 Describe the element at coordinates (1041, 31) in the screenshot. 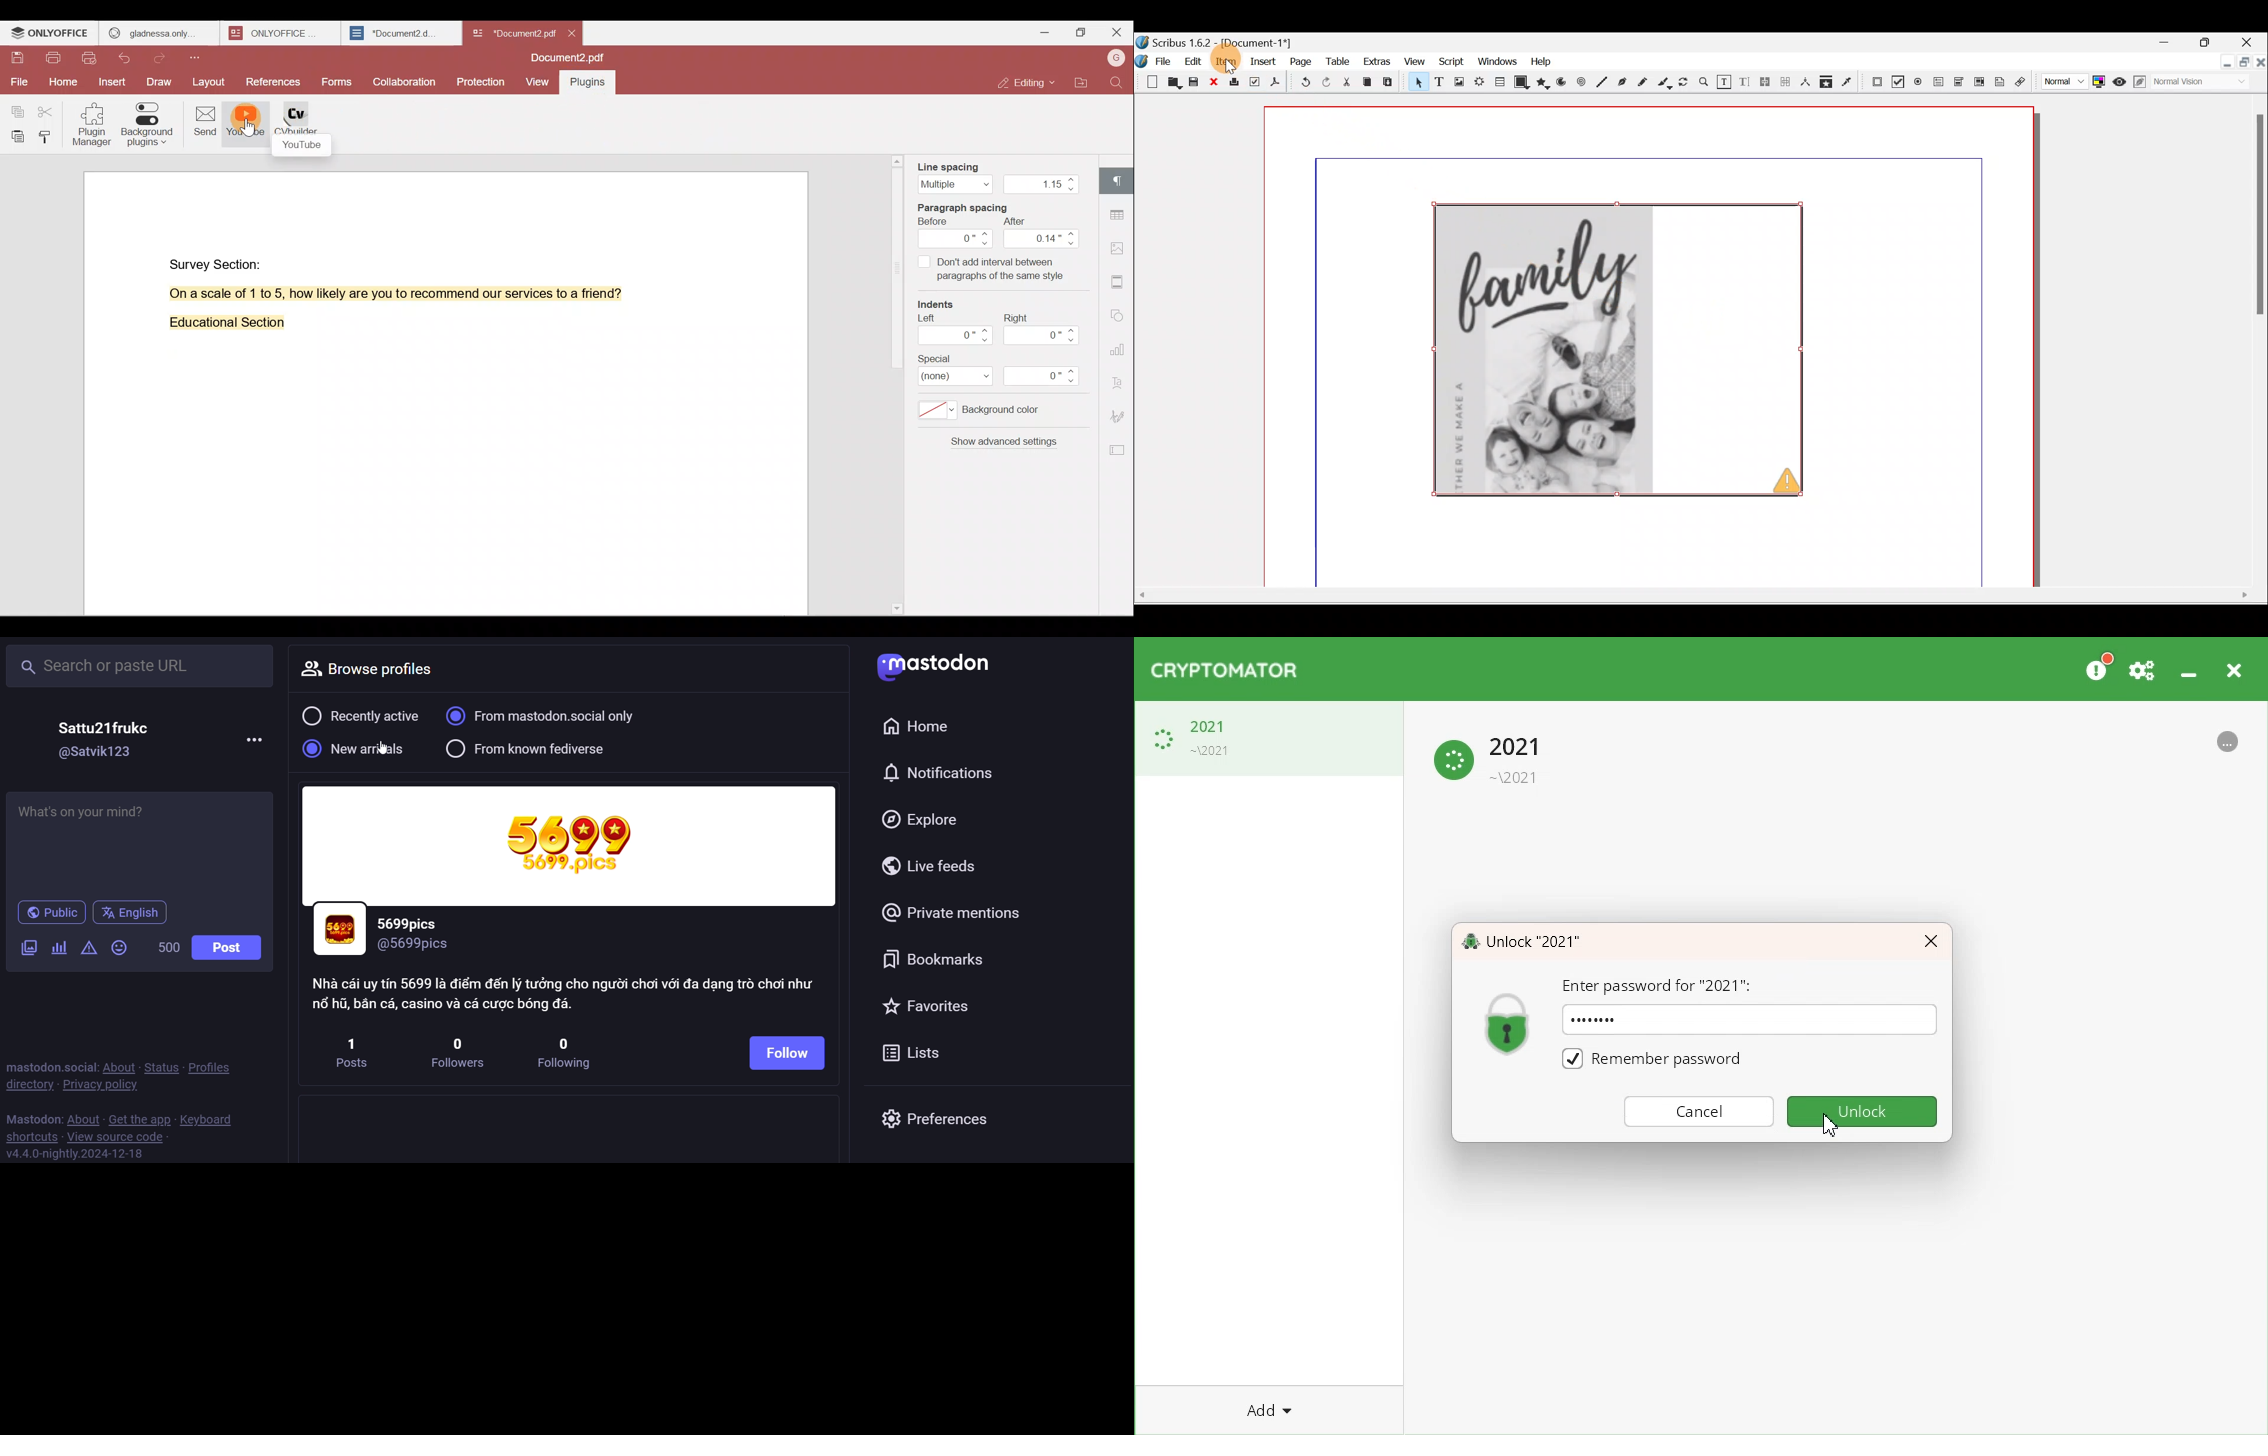

I see `Minimize` at that location.